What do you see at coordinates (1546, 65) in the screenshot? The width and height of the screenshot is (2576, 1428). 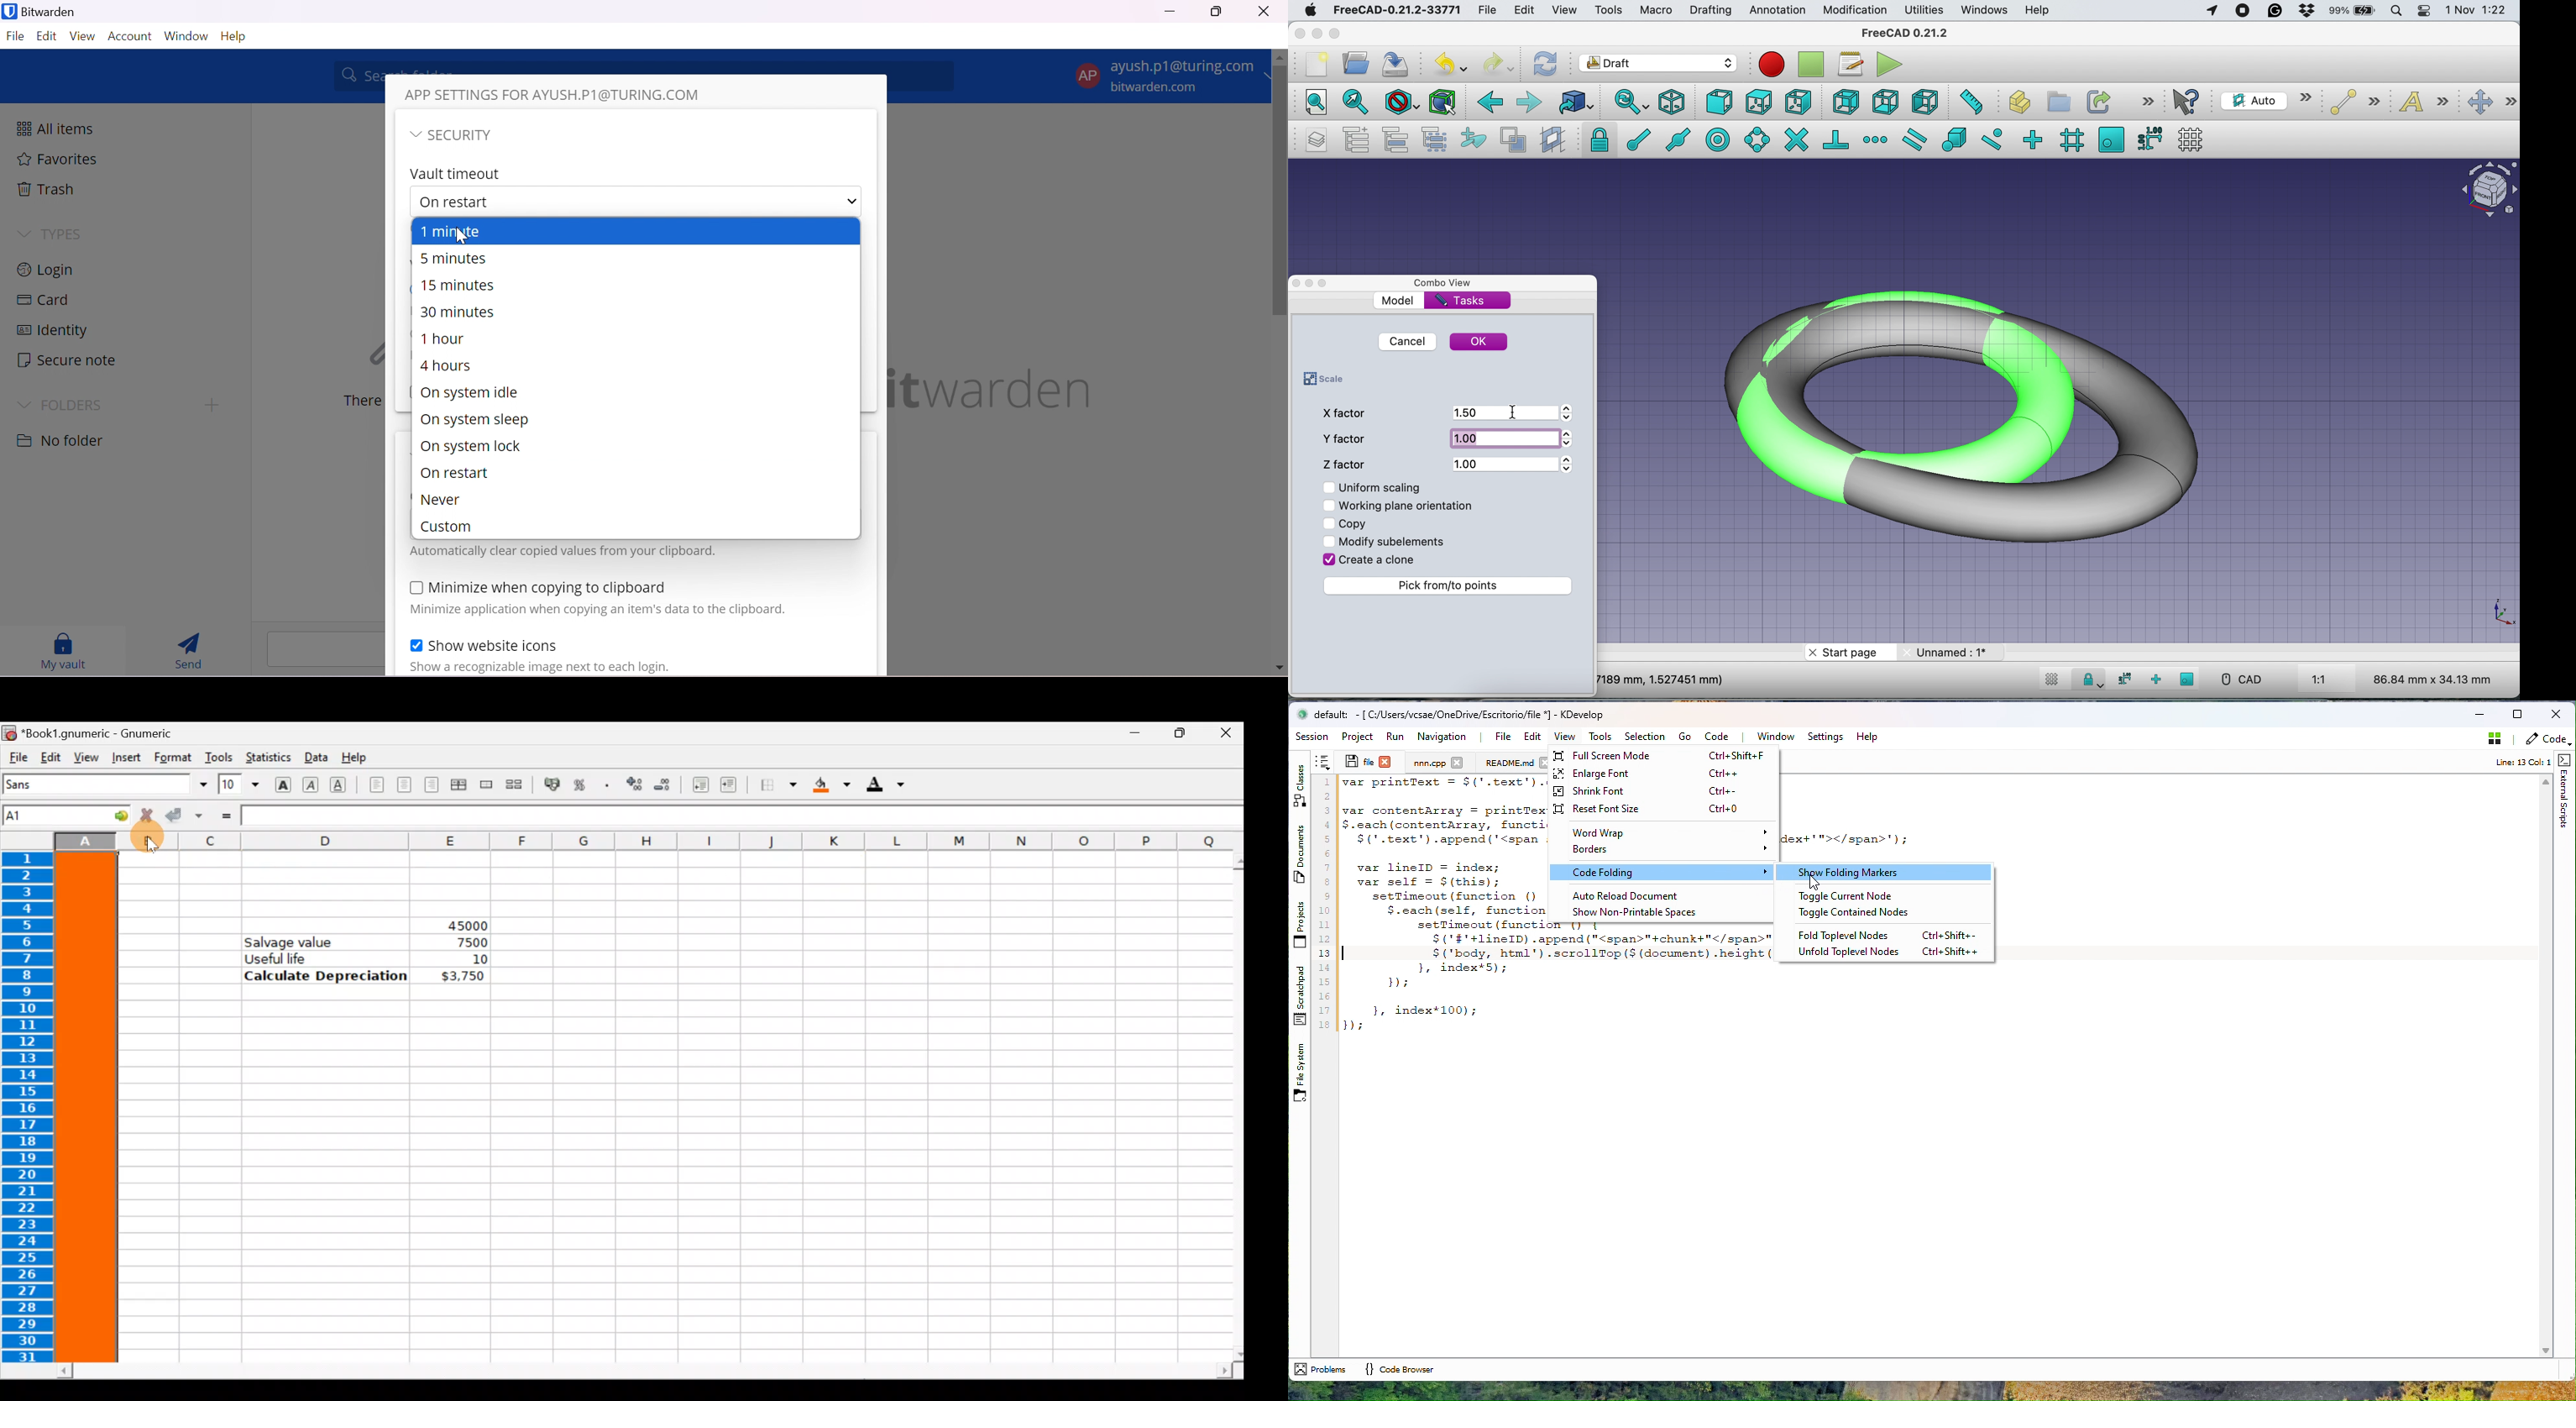 I see `refresh` at bounding box center [1546, 65].